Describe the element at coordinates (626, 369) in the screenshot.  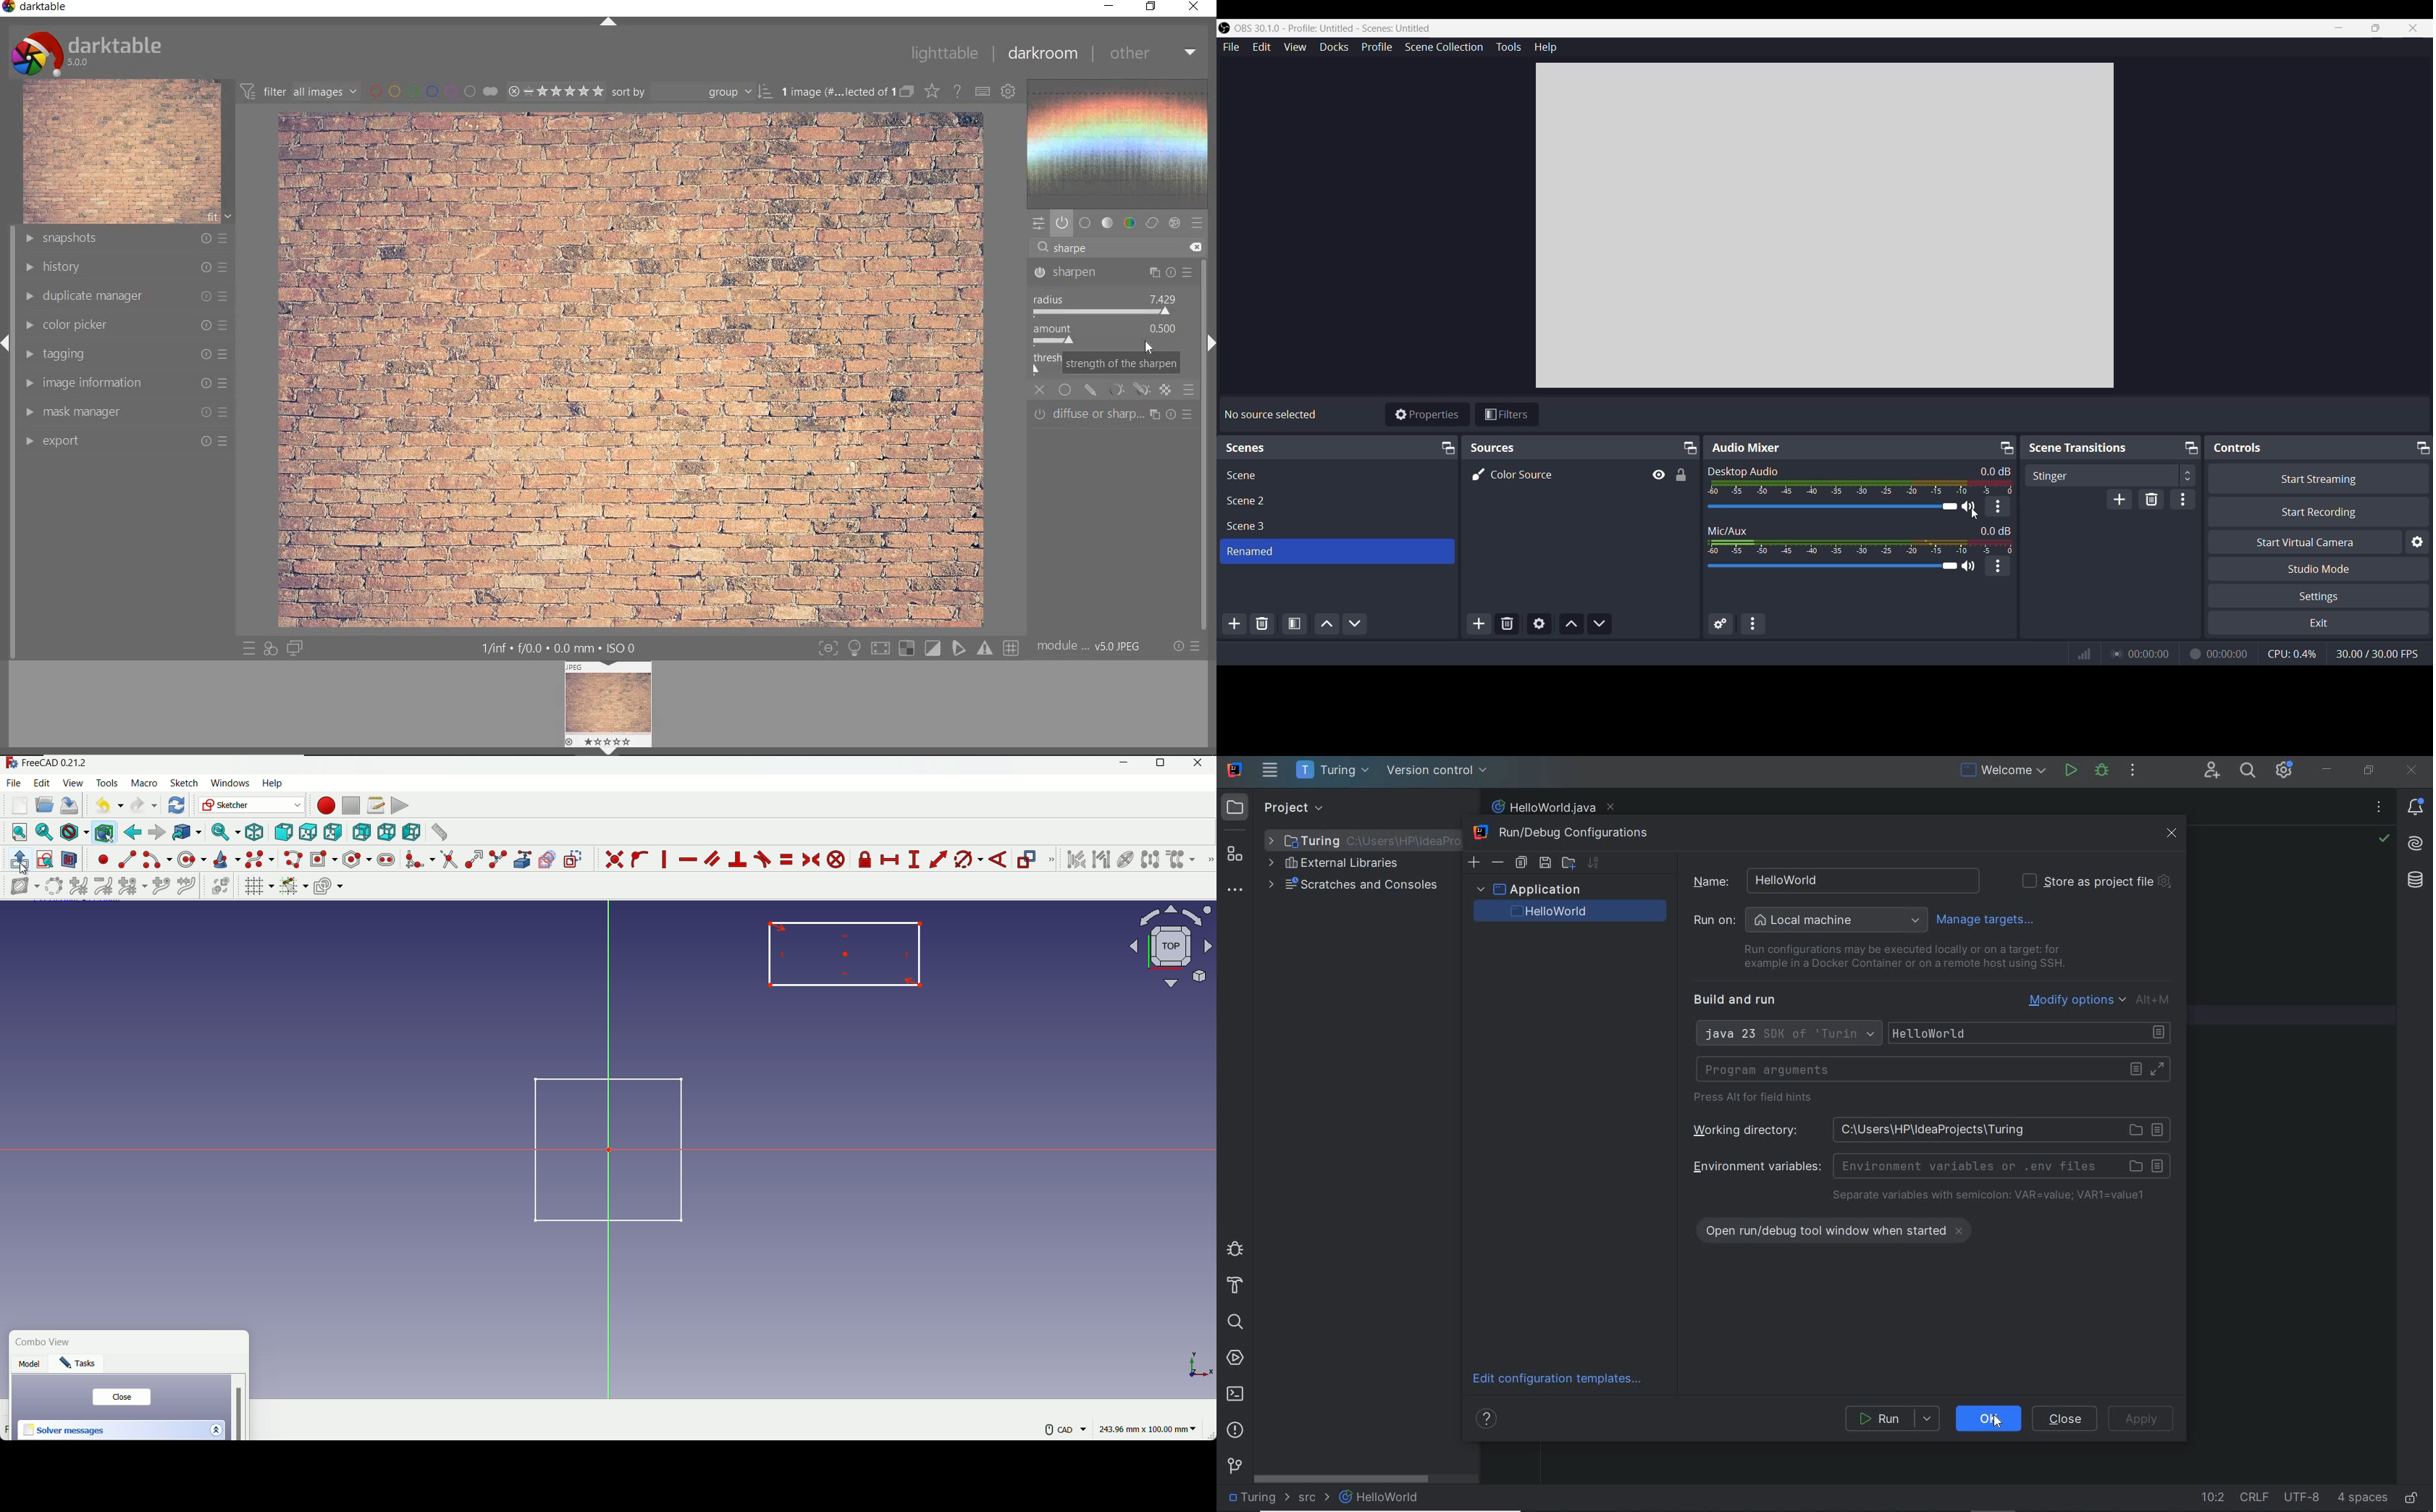
I see `selected image` at that location.